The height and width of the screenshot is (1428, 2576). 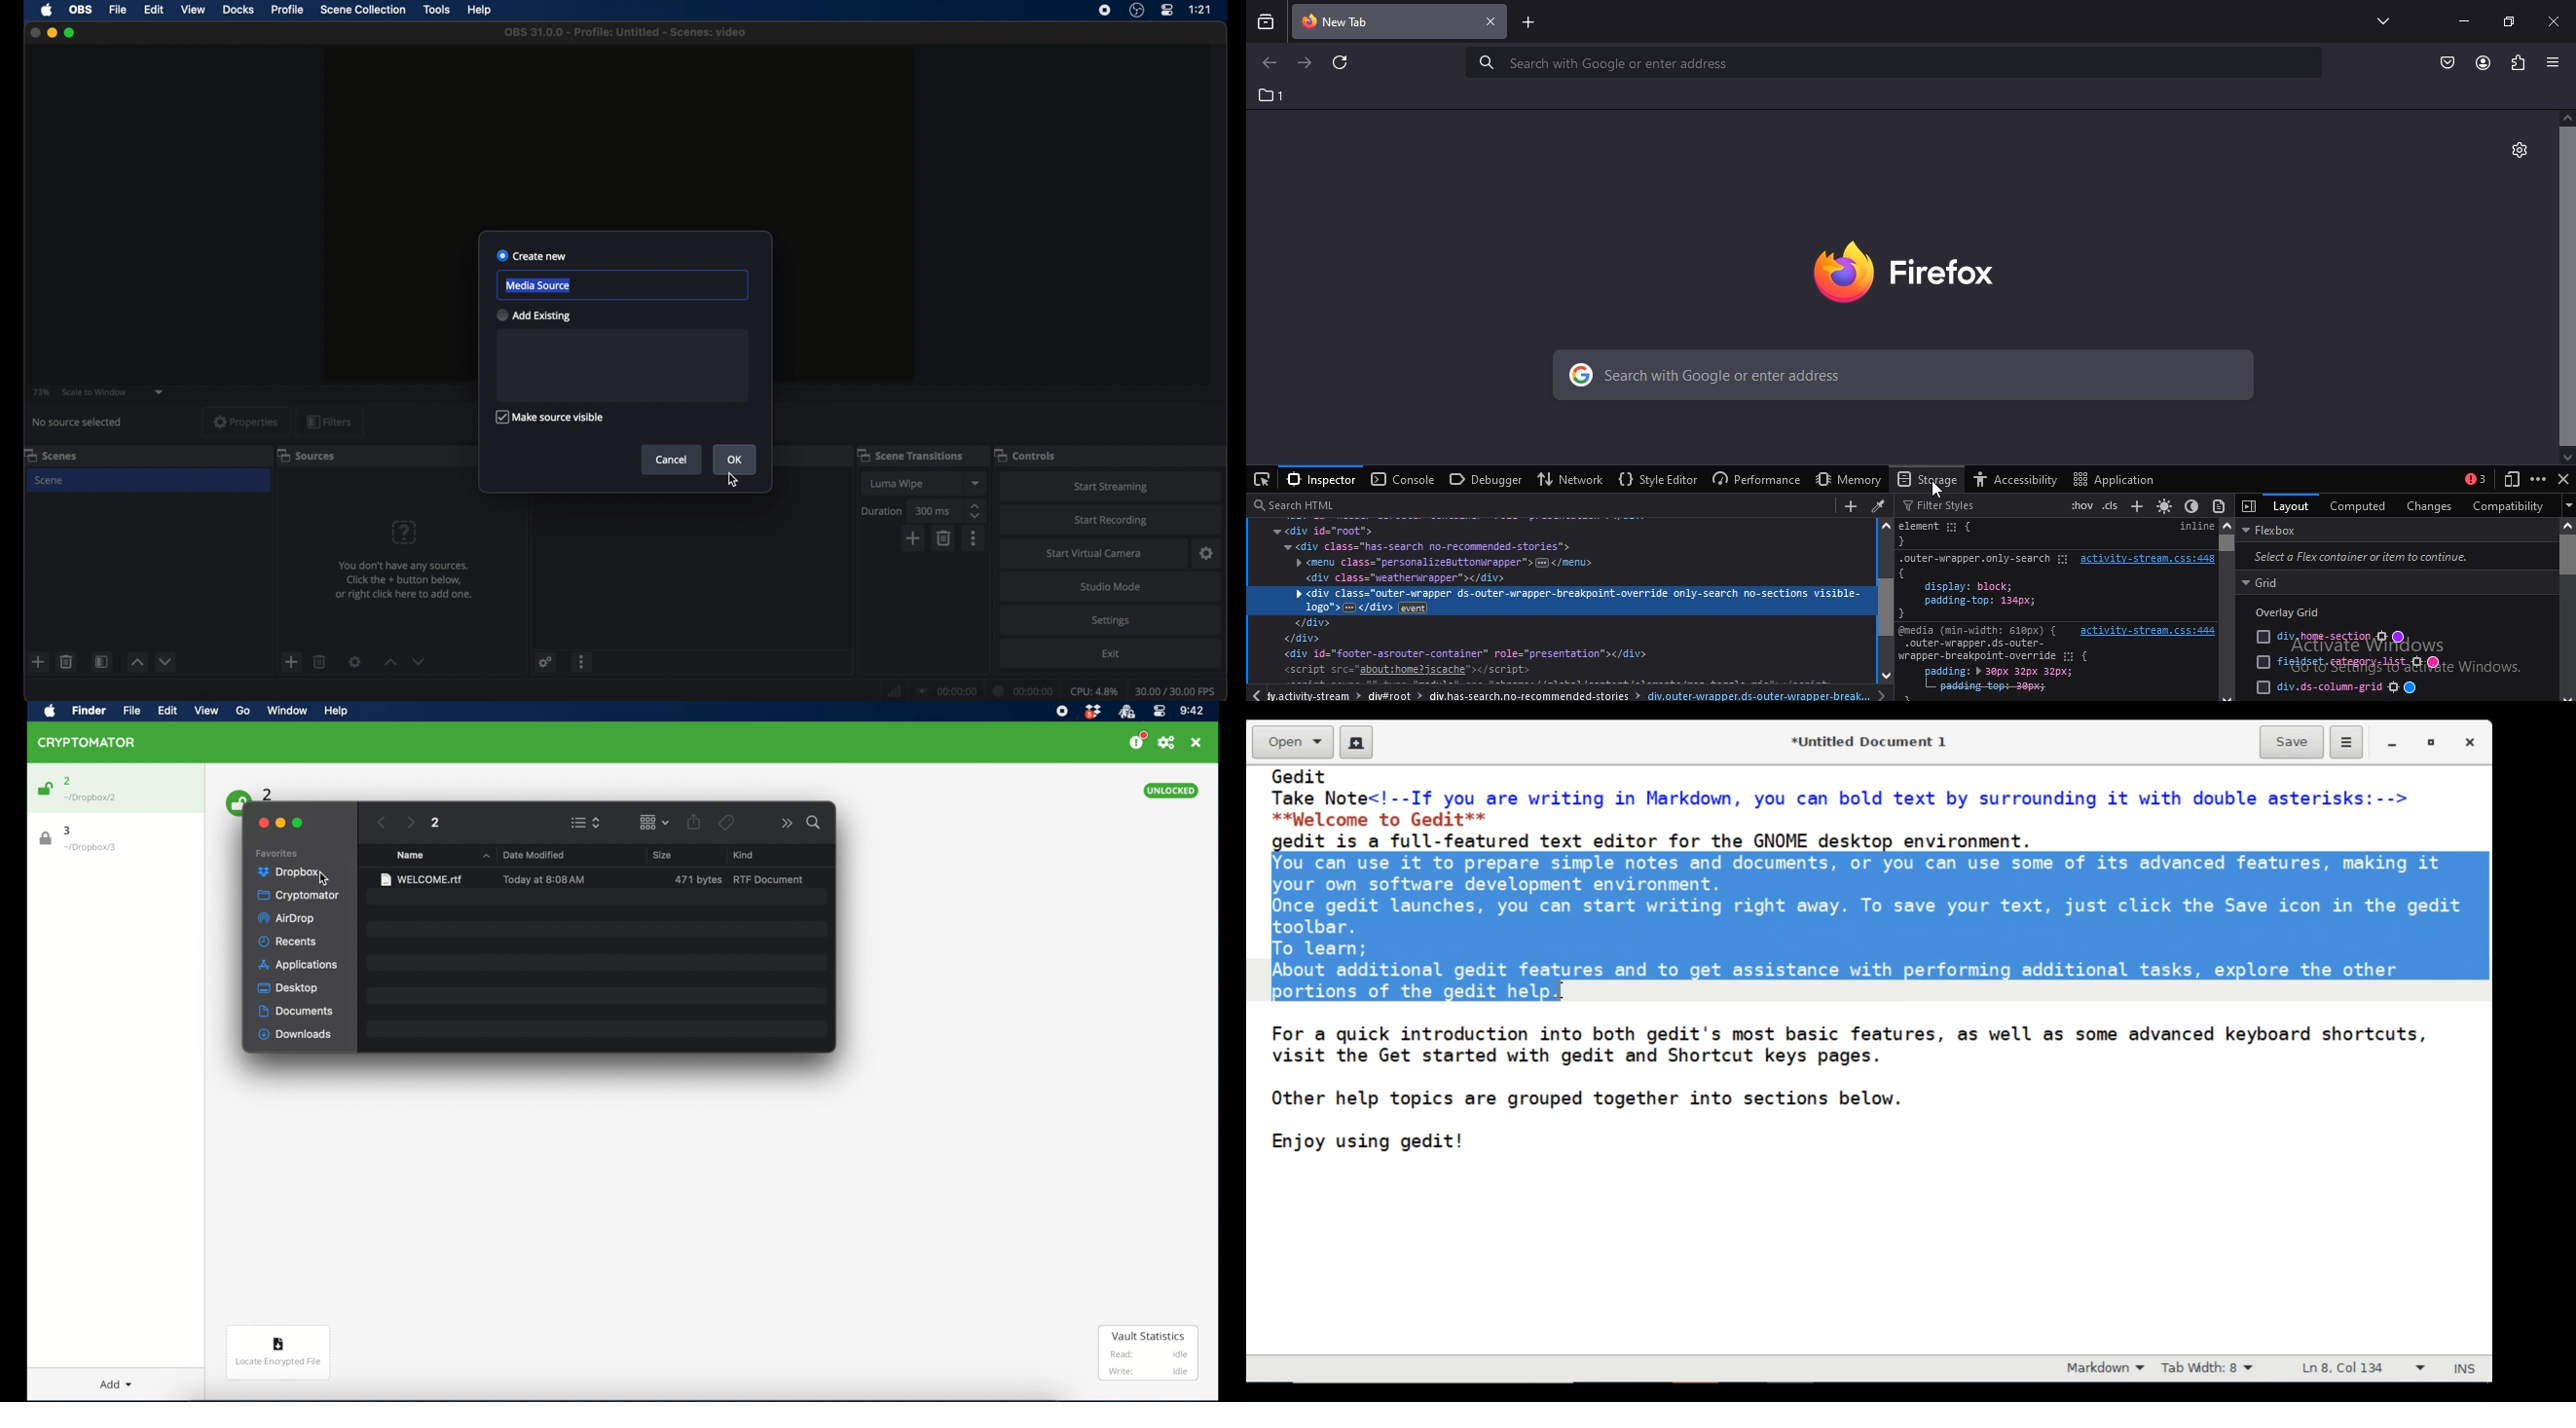 What do you see at coordinates (662, 855) in the screenshot?
I see `size` at bounding box center [662, 855].